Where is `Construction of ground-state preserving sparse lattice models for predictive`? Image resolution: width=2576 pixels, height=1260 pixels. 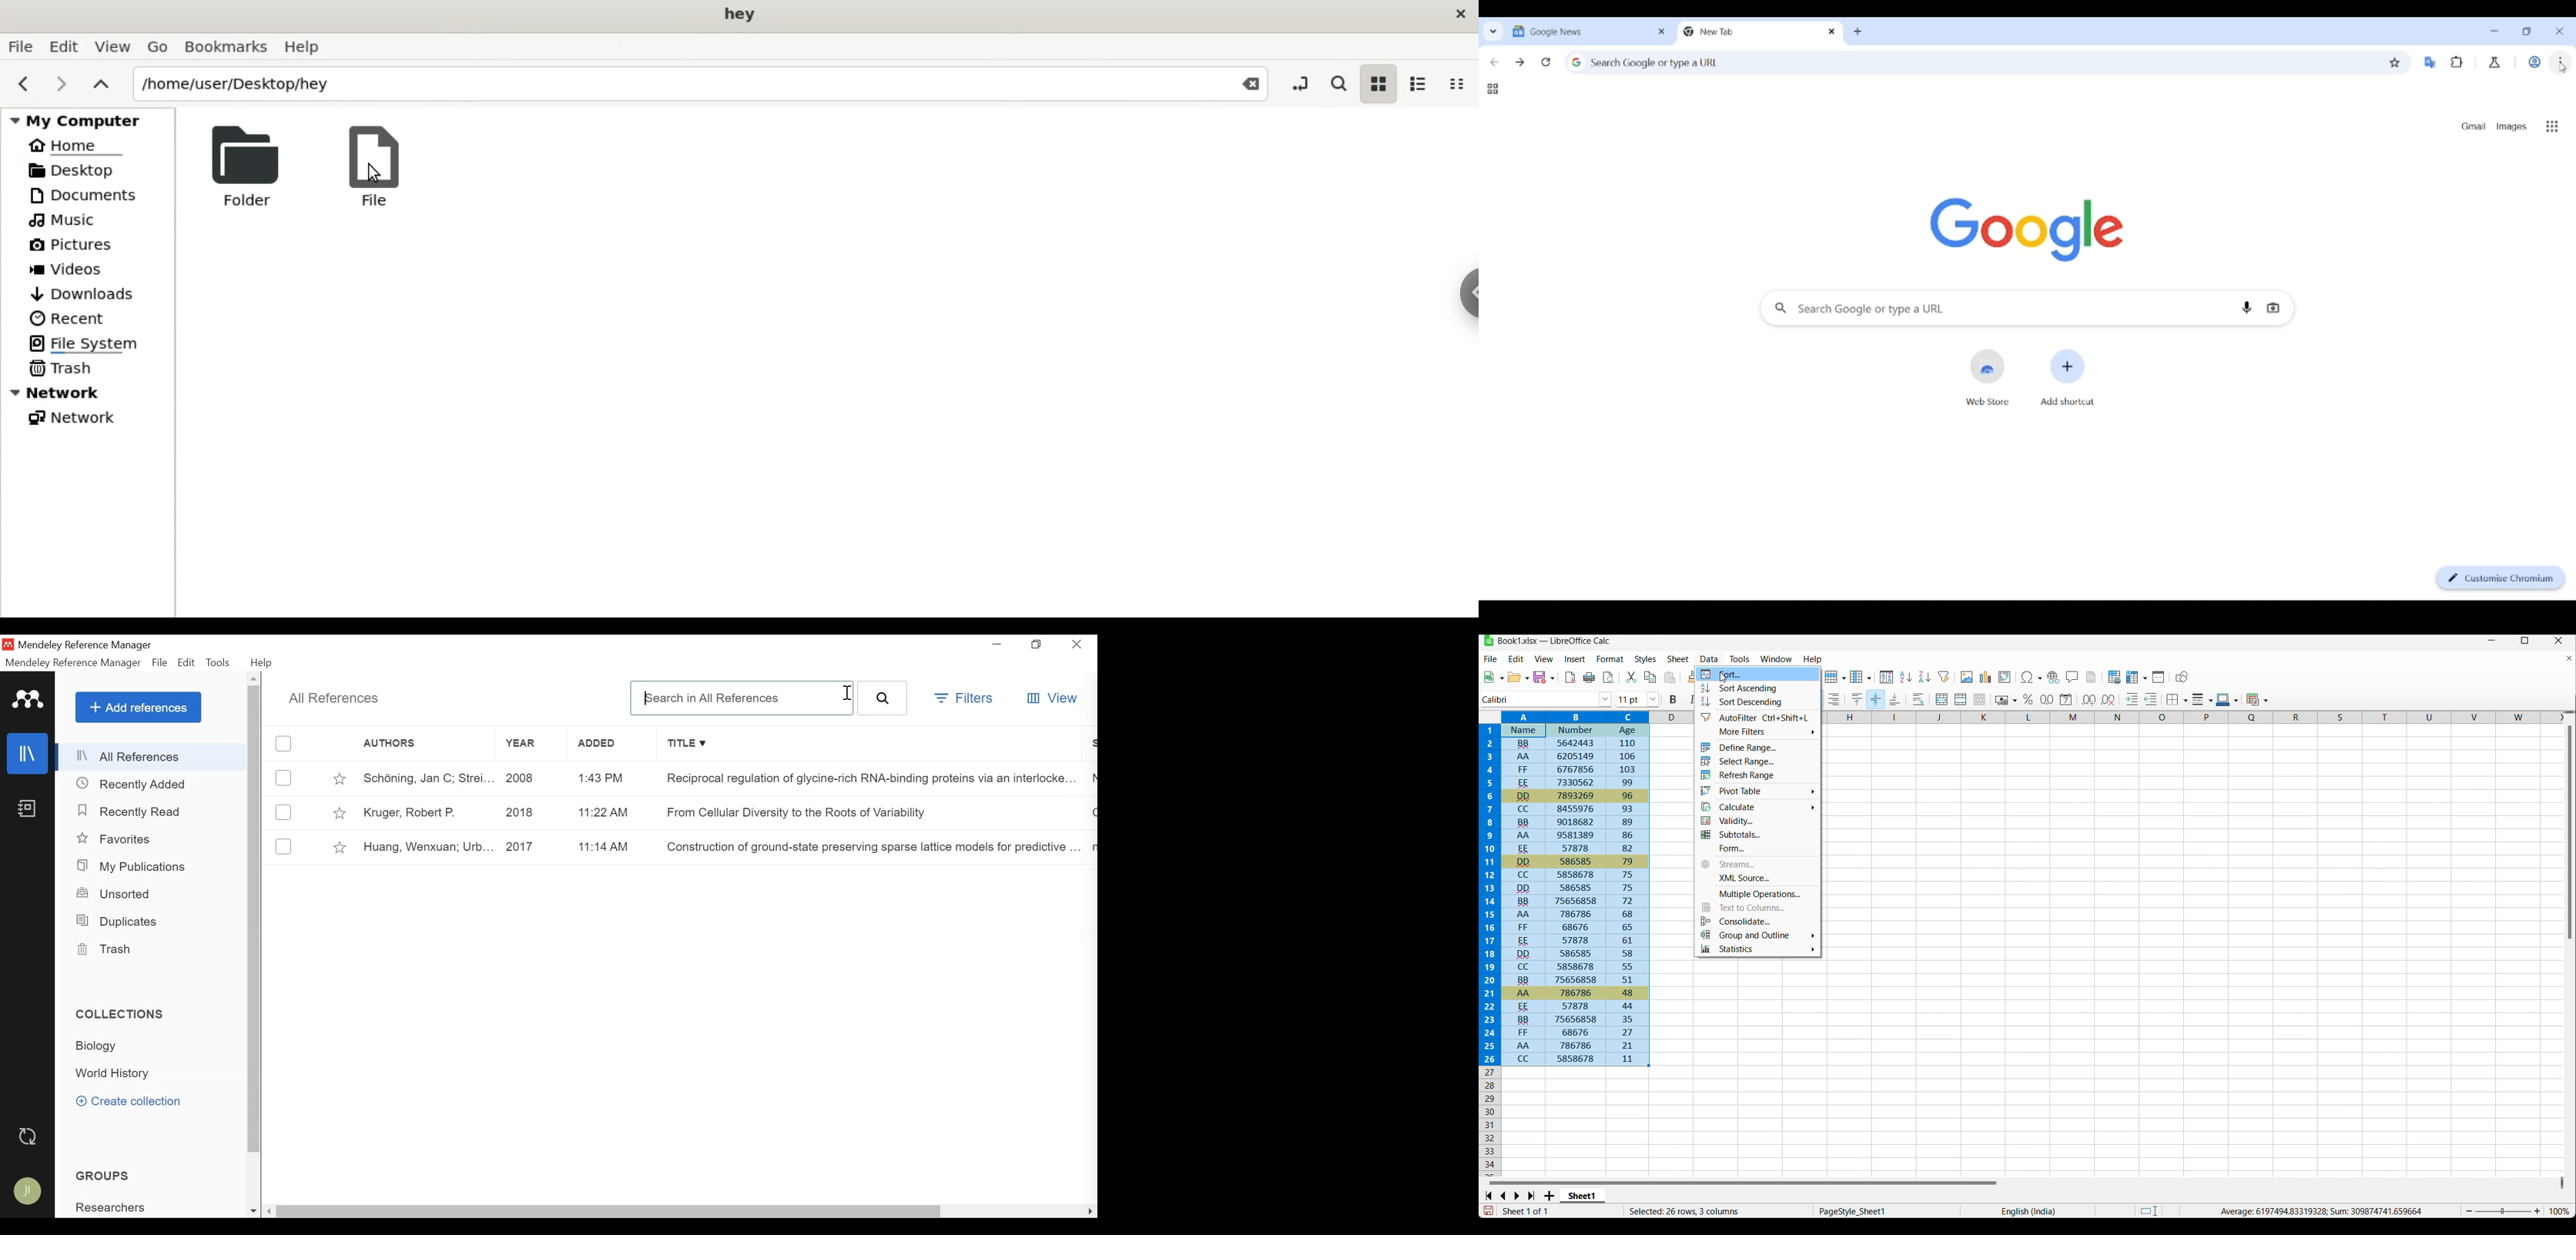
Construction of ground-state preserving sparse lattice models for predictive is located at coordinates (868, 843).